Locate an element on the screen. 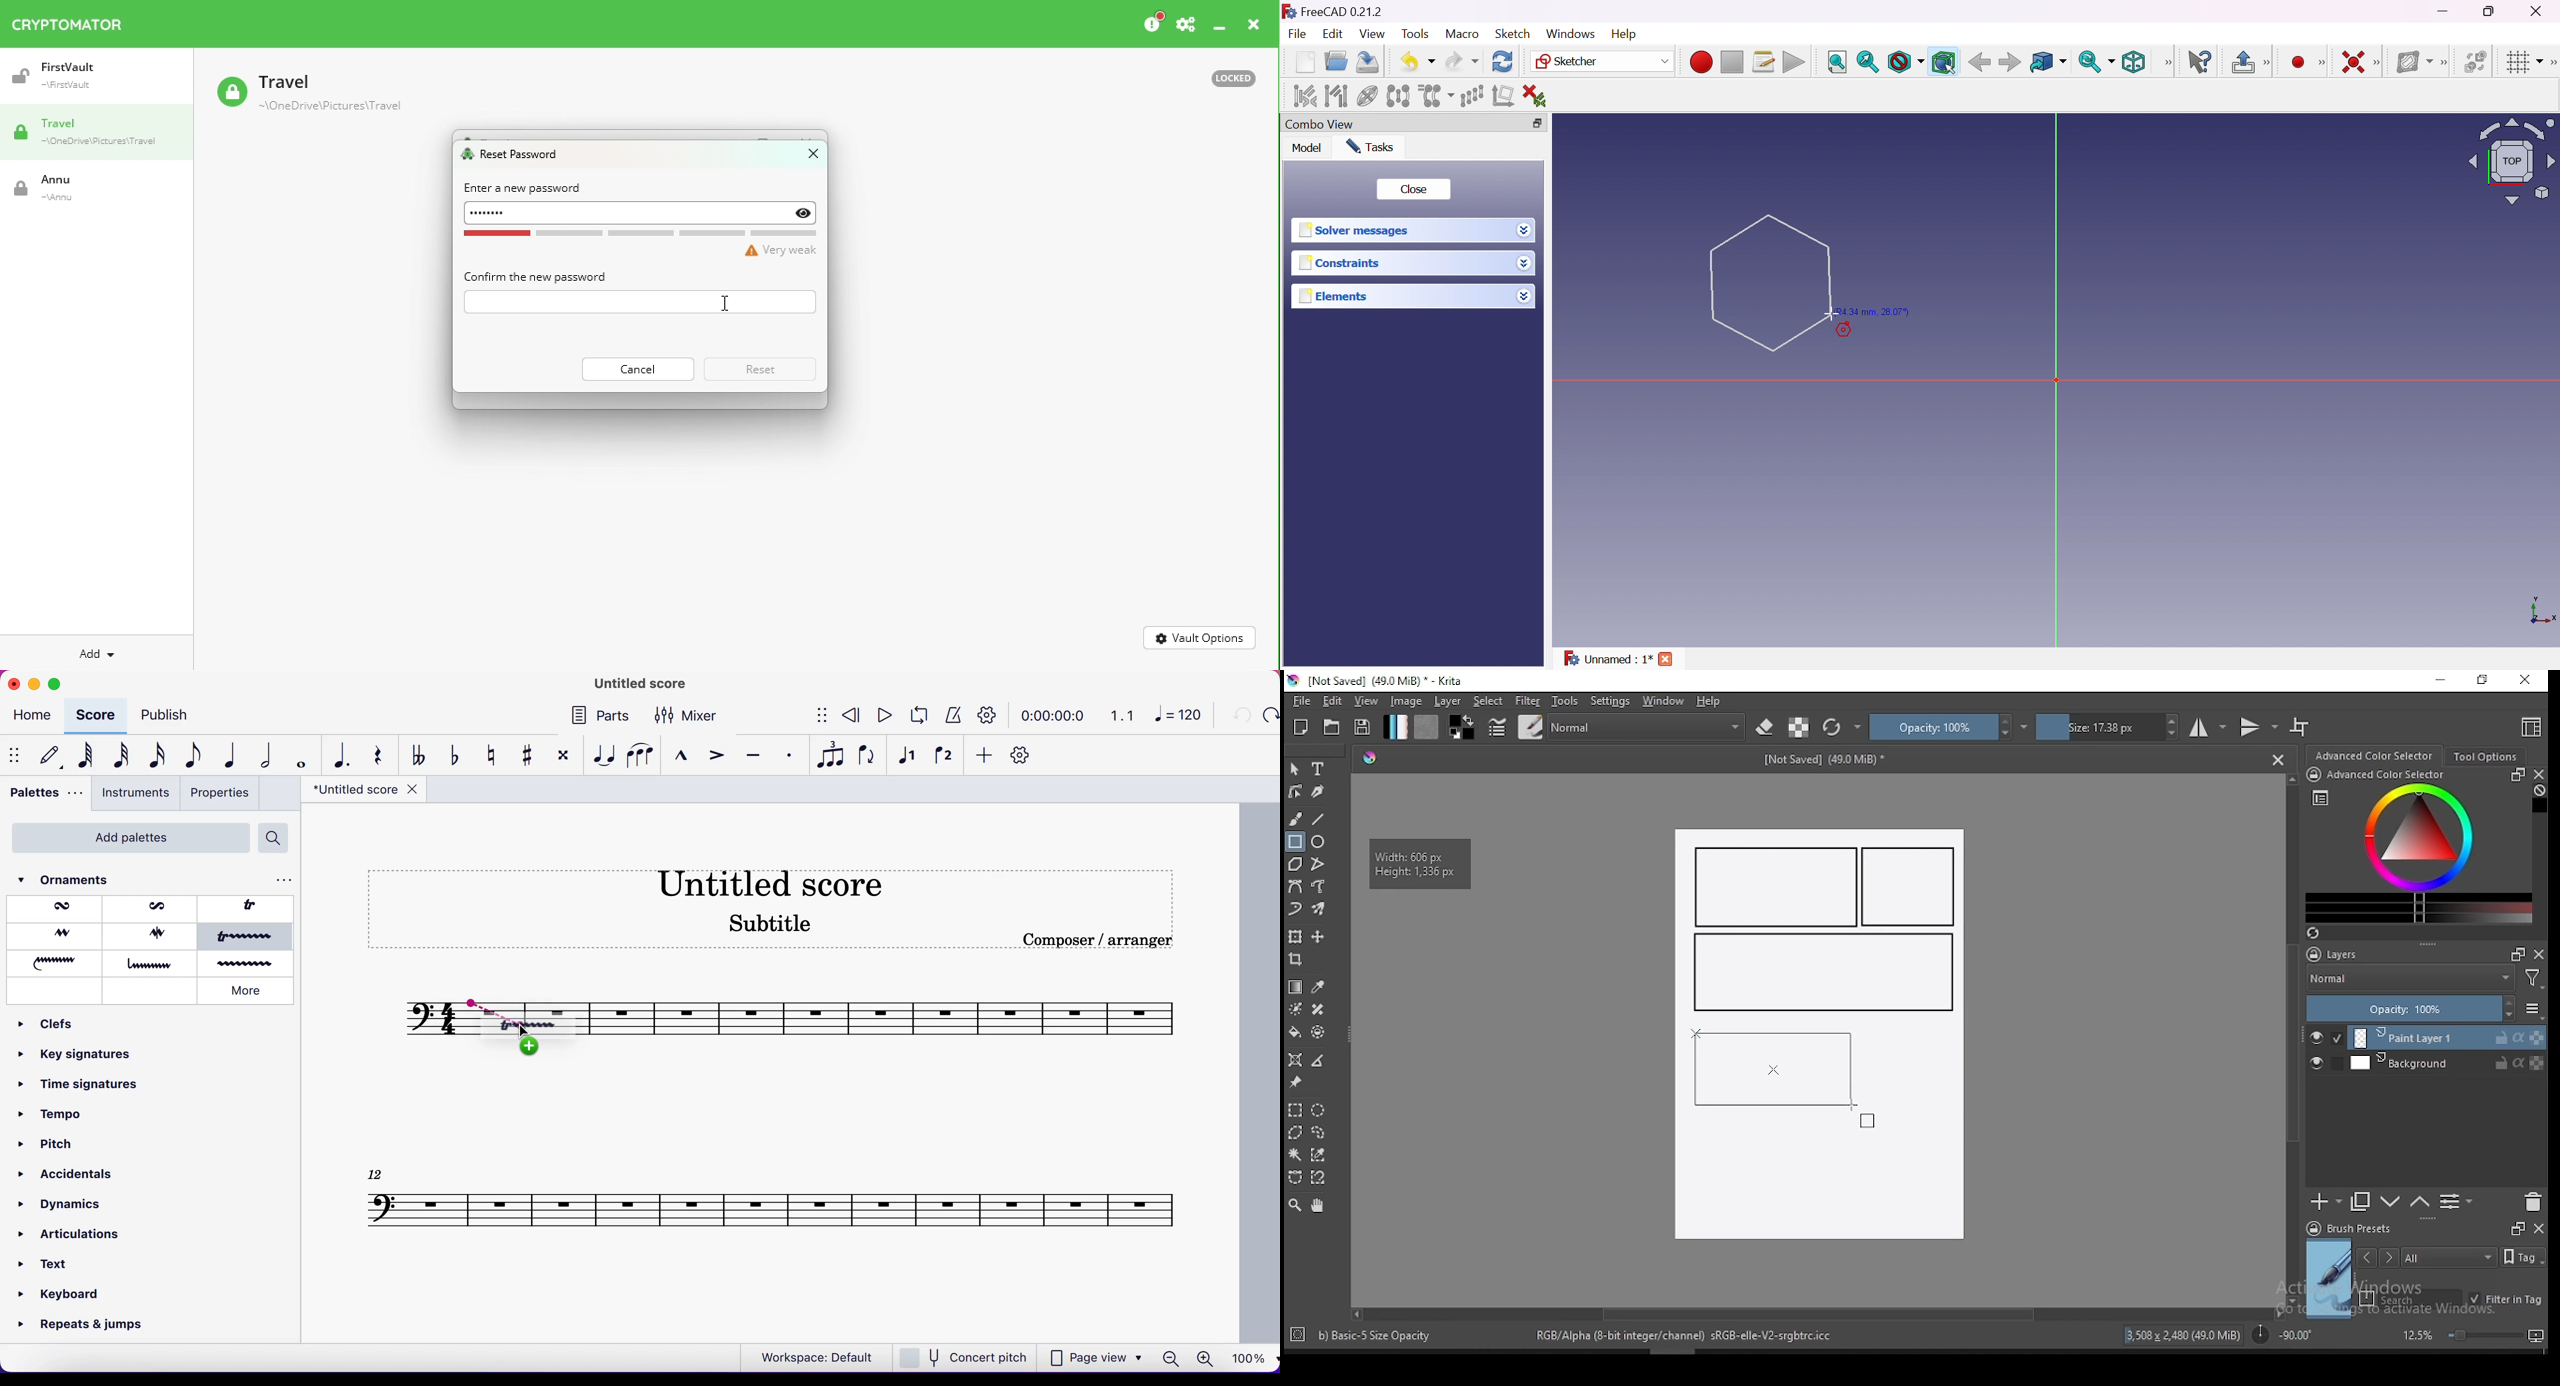 The width and height of the screenshot is (2576, 1400). title is located at coordinates (362, 792).